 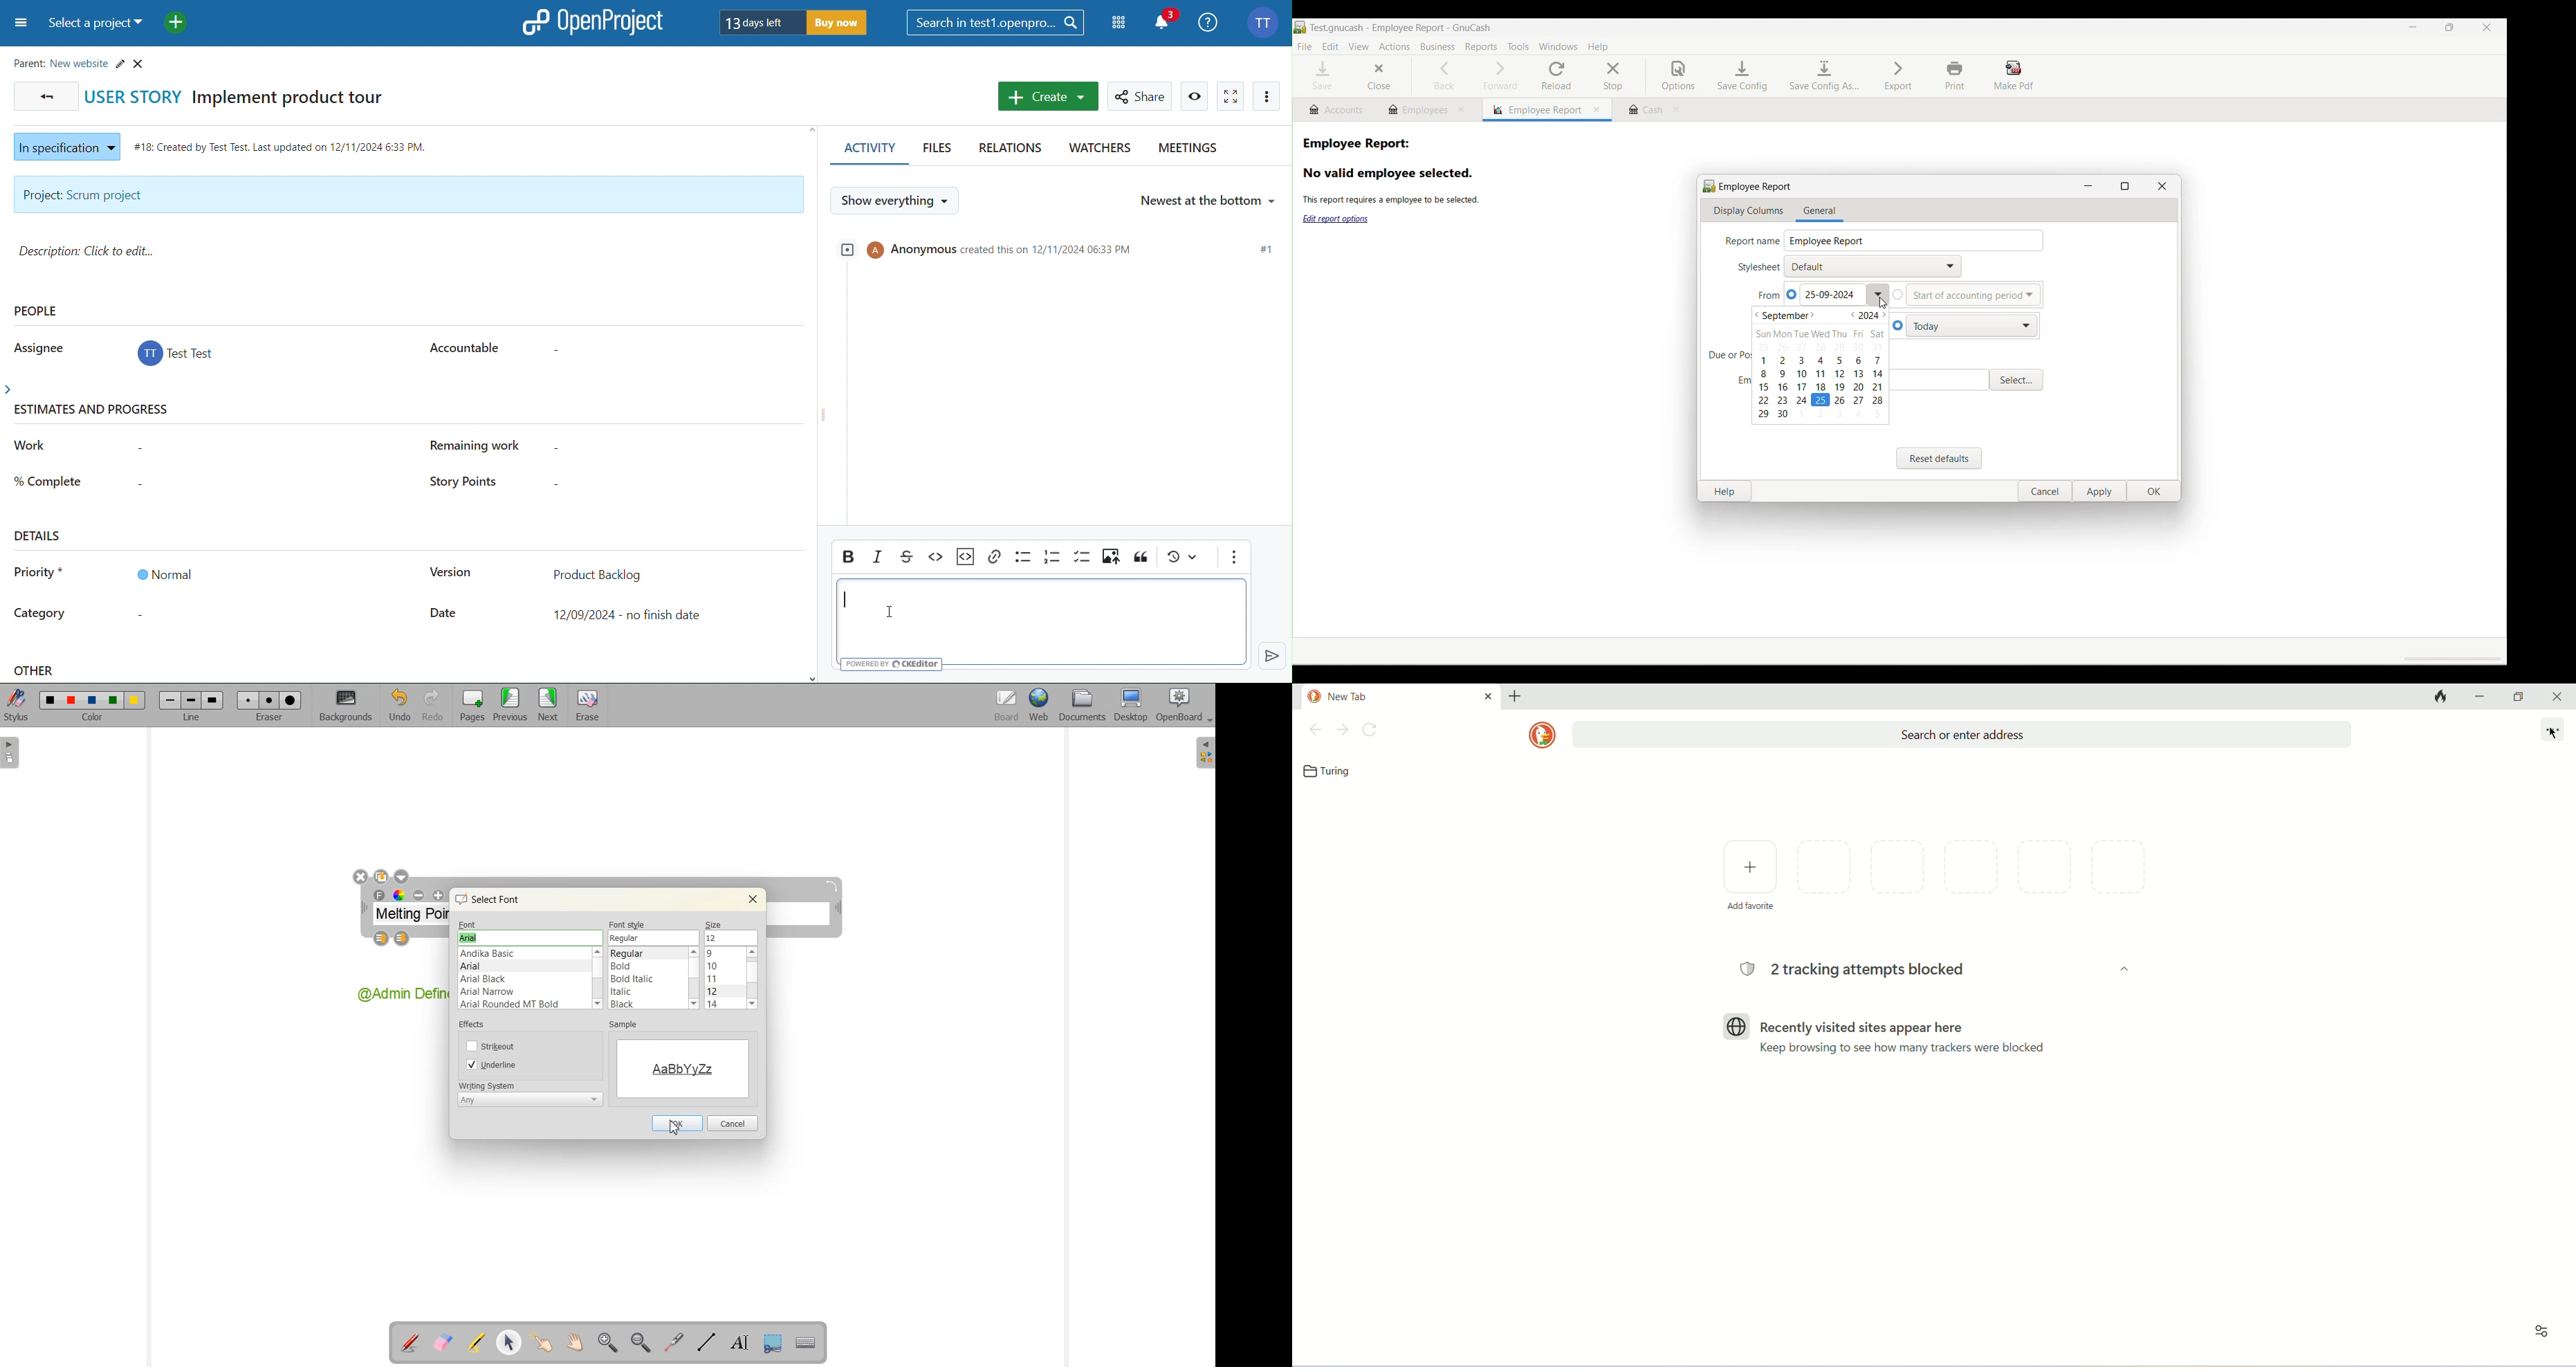 I want to click on Desktop, so click(x=1132, y=706).